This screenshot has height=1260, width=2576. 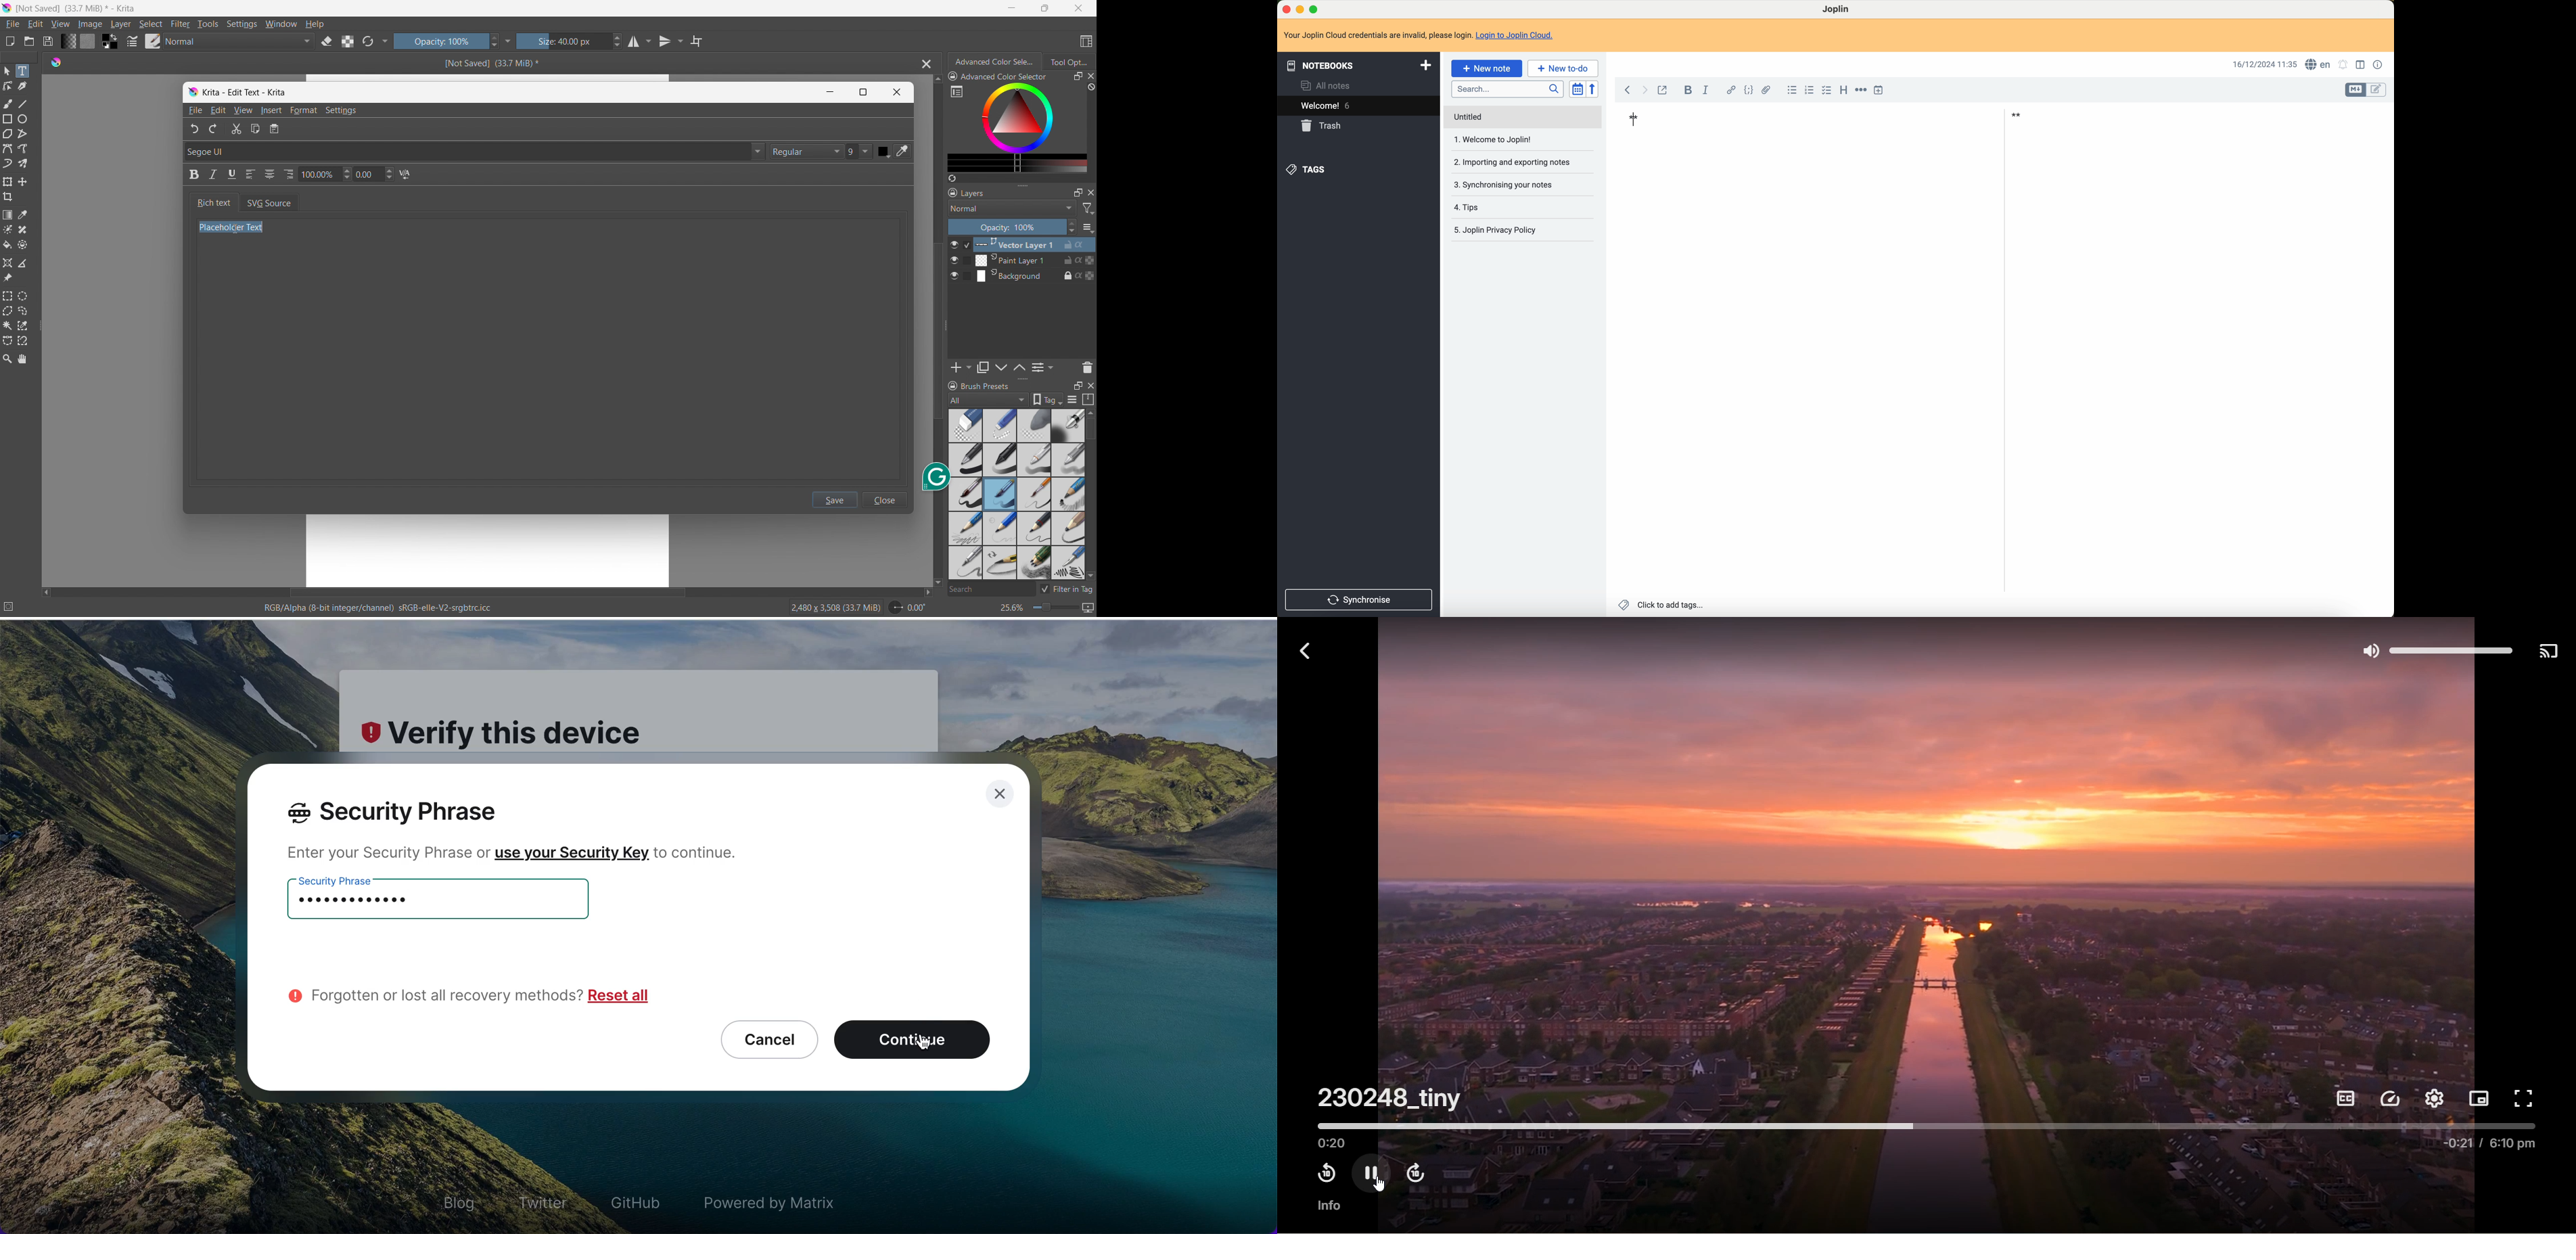 What do you see at coordinates (23, 215) in the screenshot?
I see `sample a color from the image` at bounding box center [23, 215].